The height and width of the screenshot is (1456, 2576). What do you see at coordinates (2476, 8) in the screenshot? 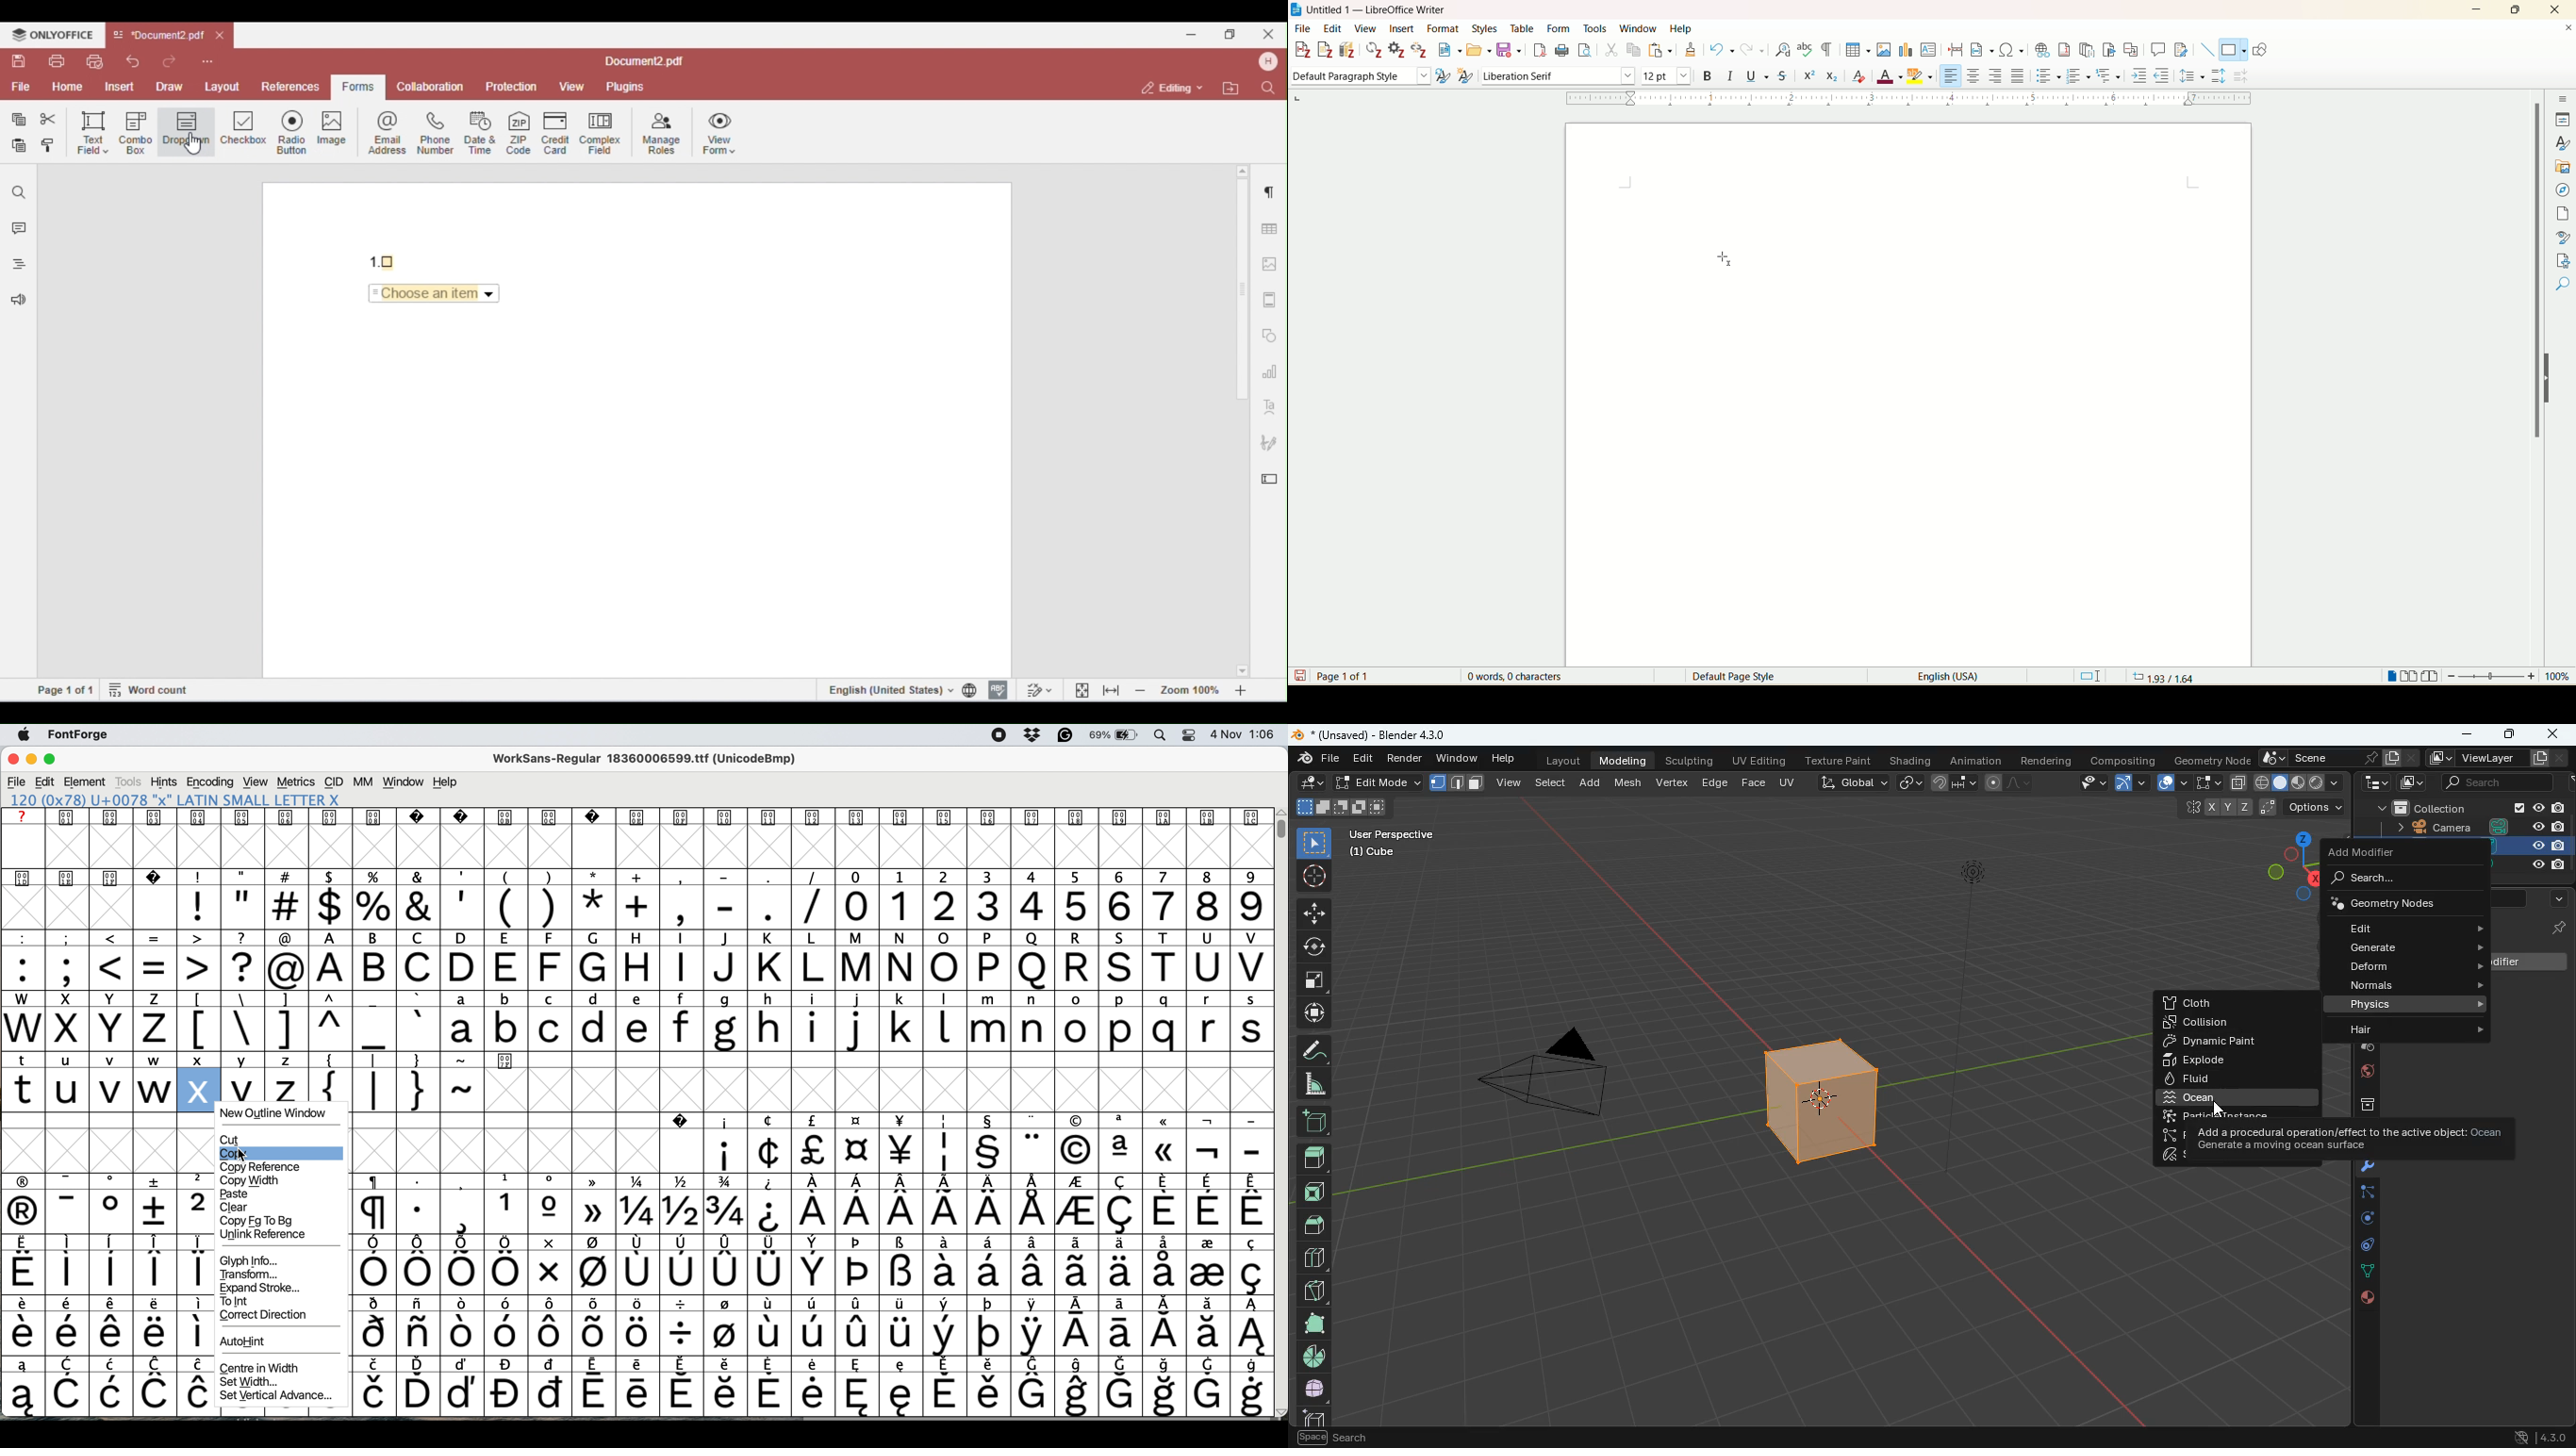
I see `minimize` at bounding box center [2476, 8].